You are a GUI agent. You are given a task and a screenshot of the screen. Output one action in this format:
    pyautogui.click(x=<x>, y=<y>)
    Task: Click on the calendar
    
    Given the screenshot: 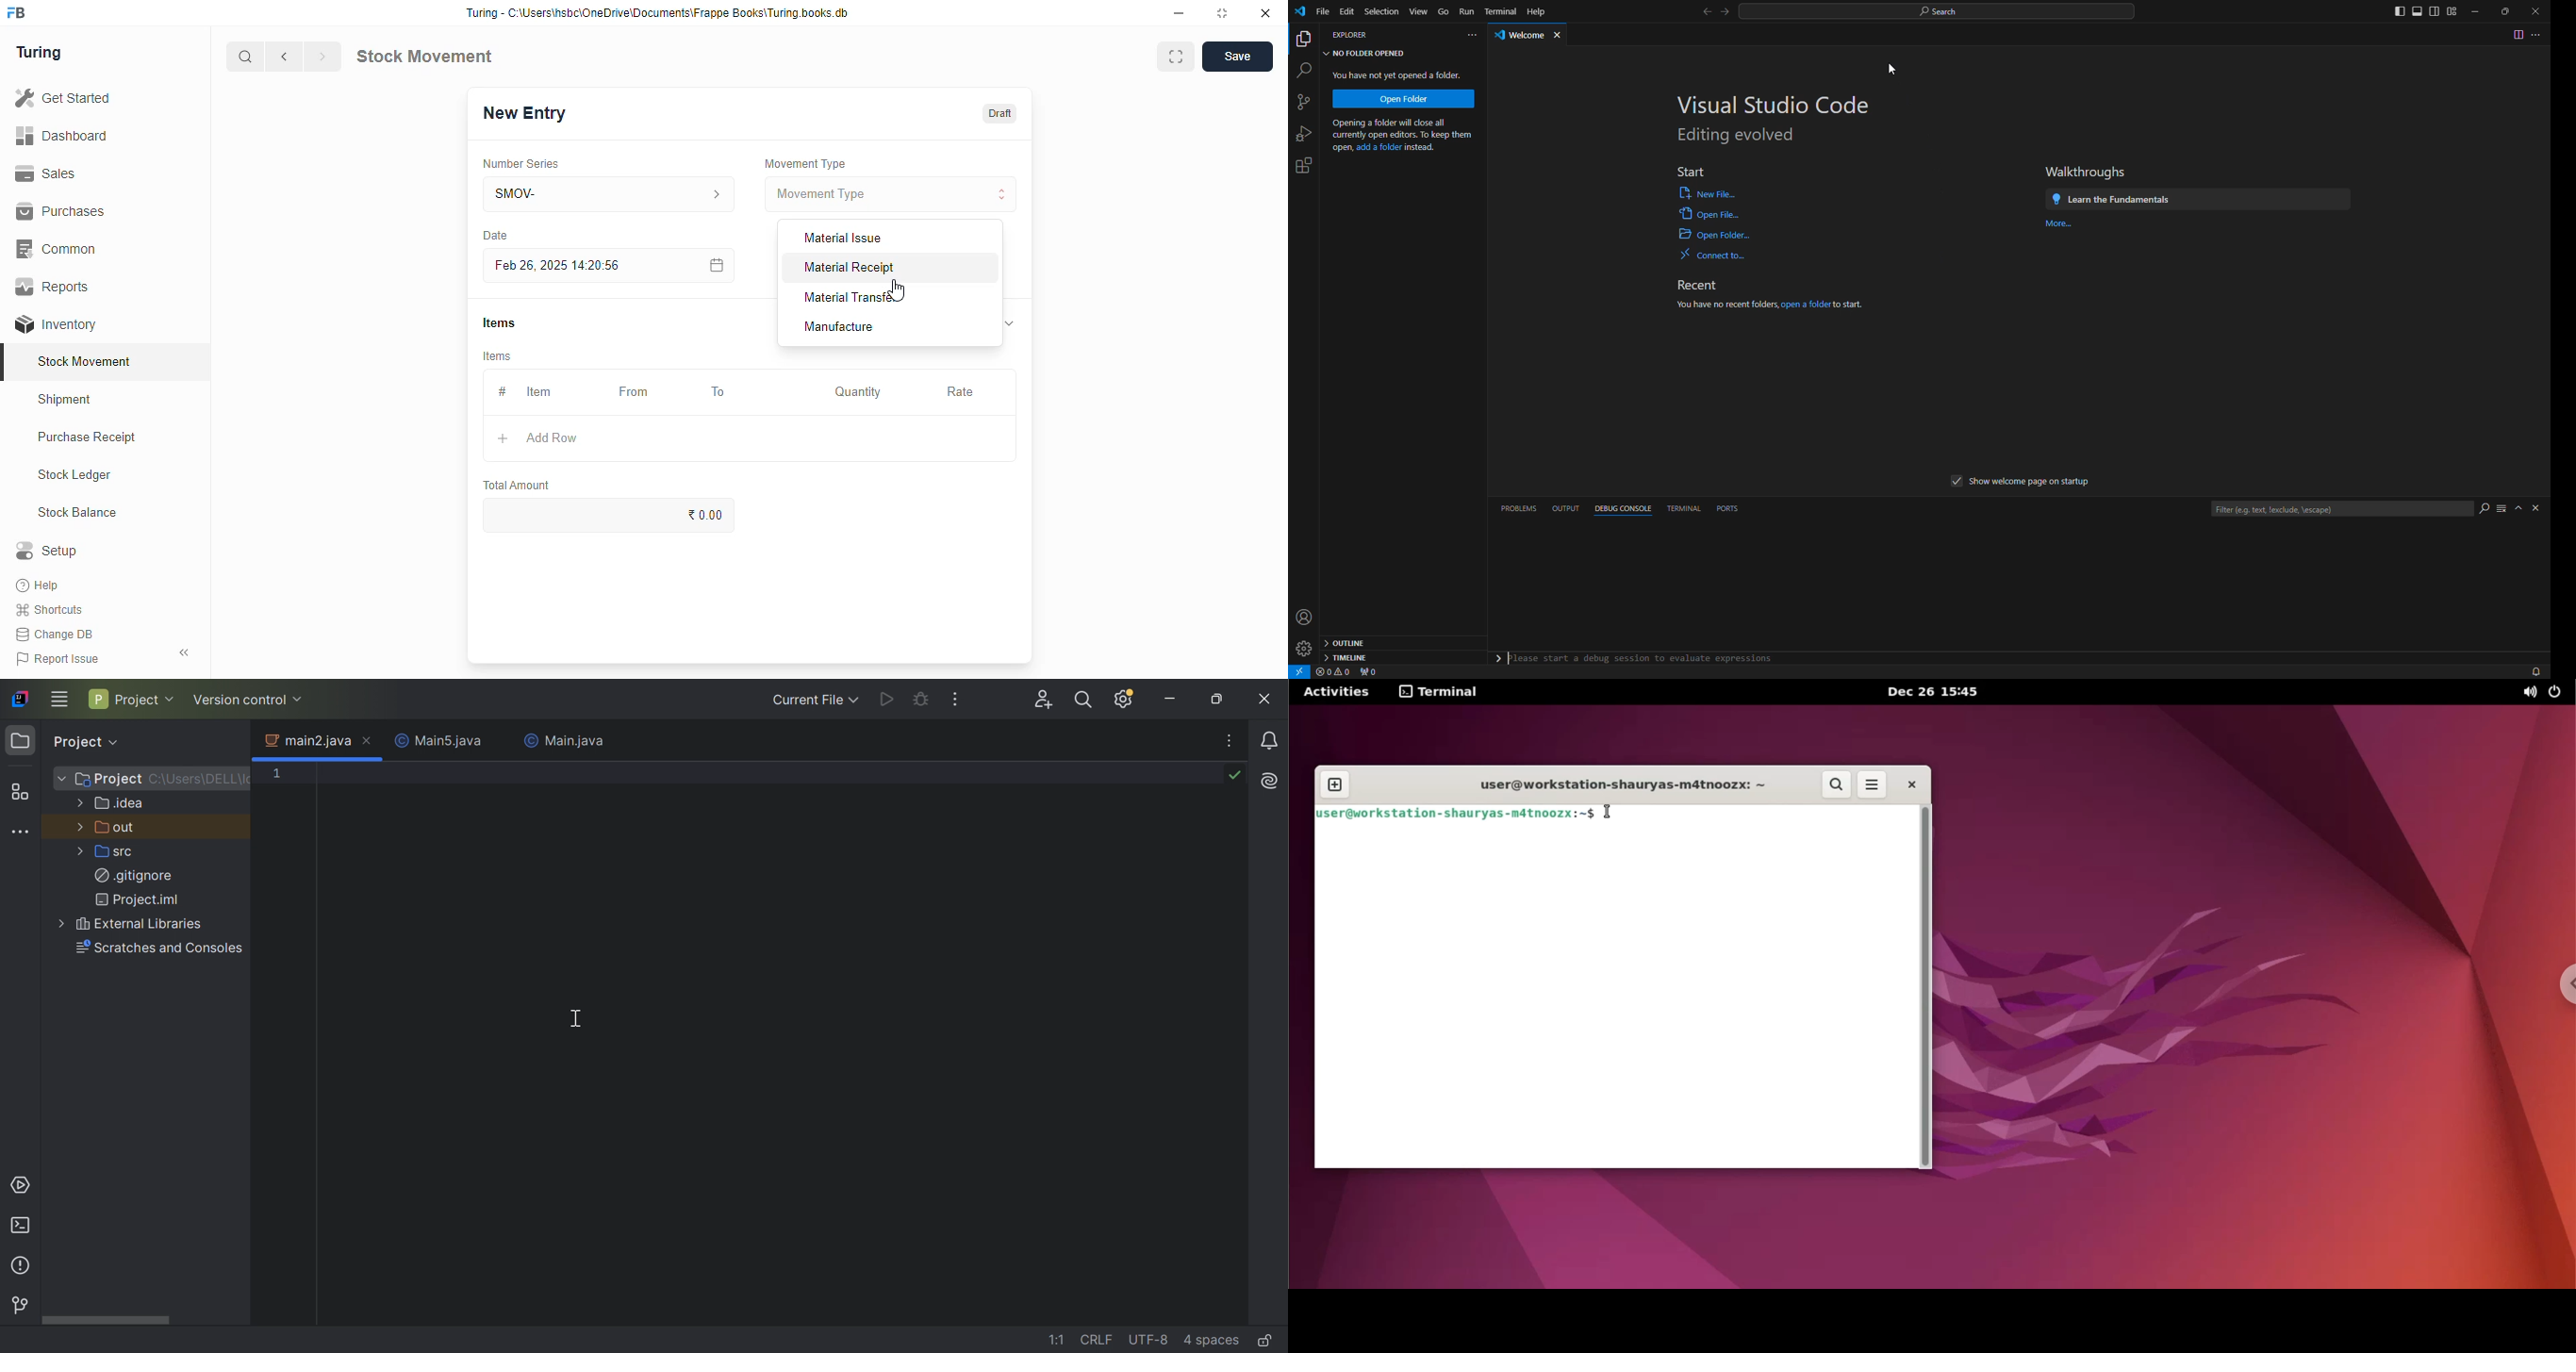 What is the action you would take?
    pyautogui.click(x=715, y=265)
    